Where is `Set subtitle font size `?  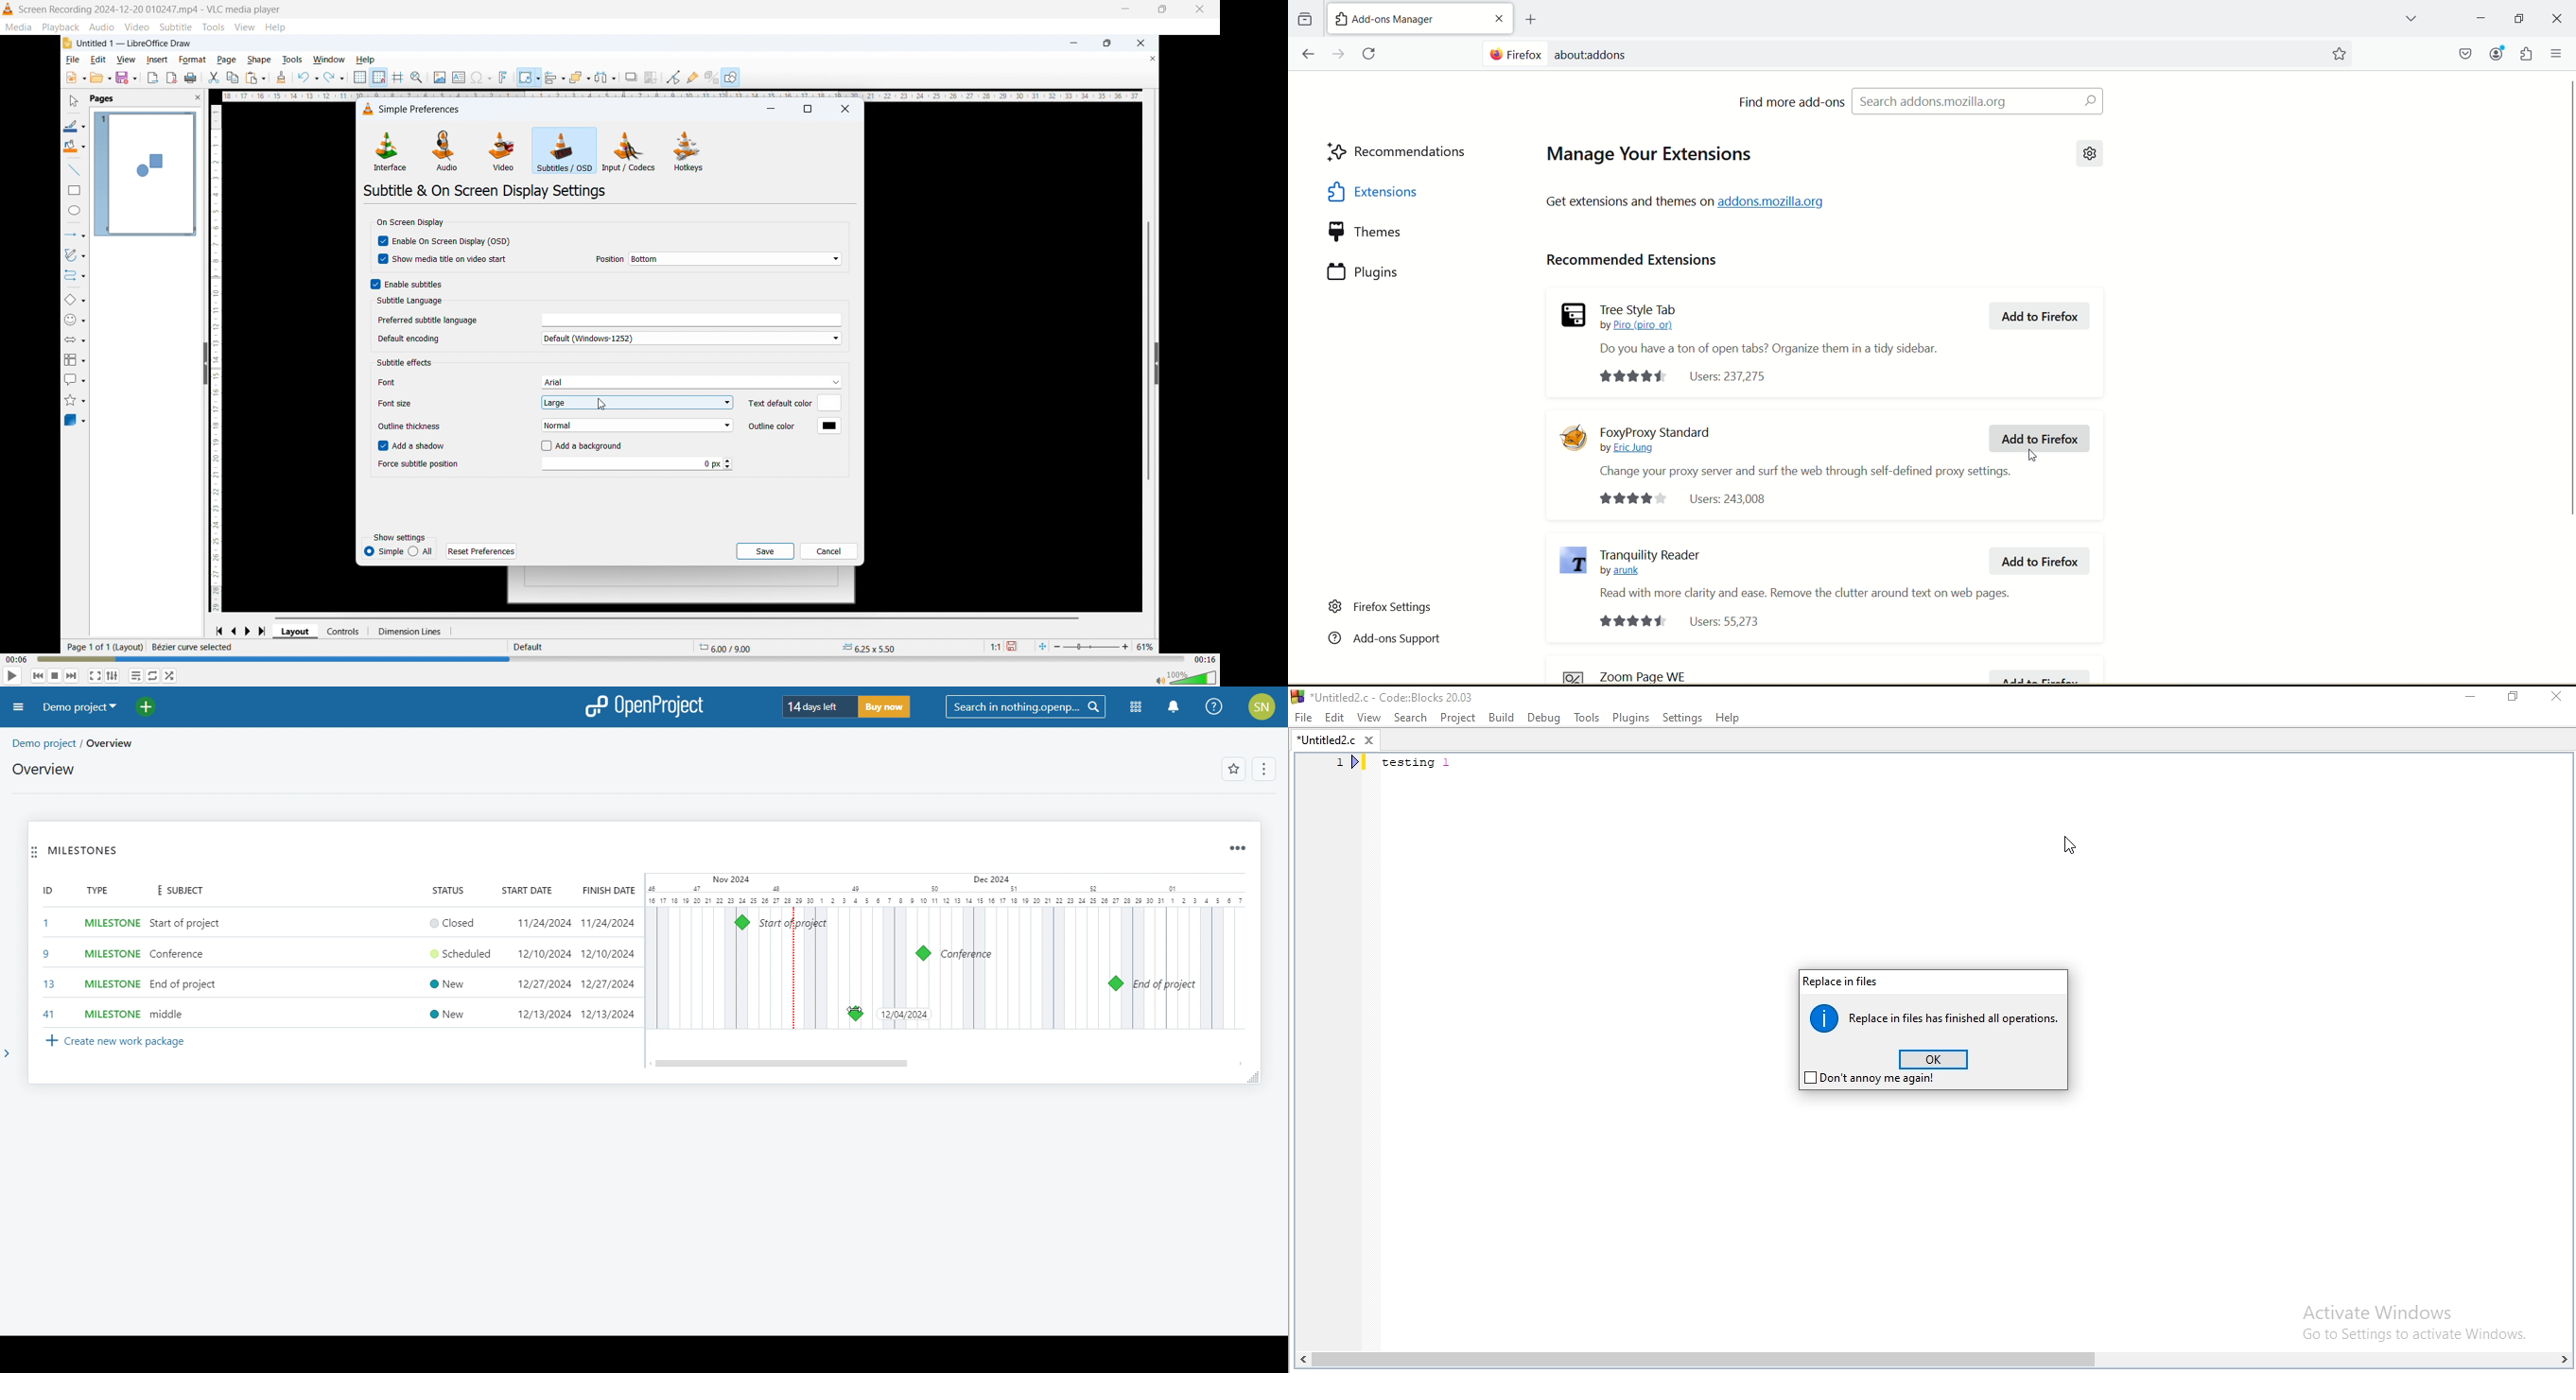
Set subtitle font size  is located at coordinates (638, 402).